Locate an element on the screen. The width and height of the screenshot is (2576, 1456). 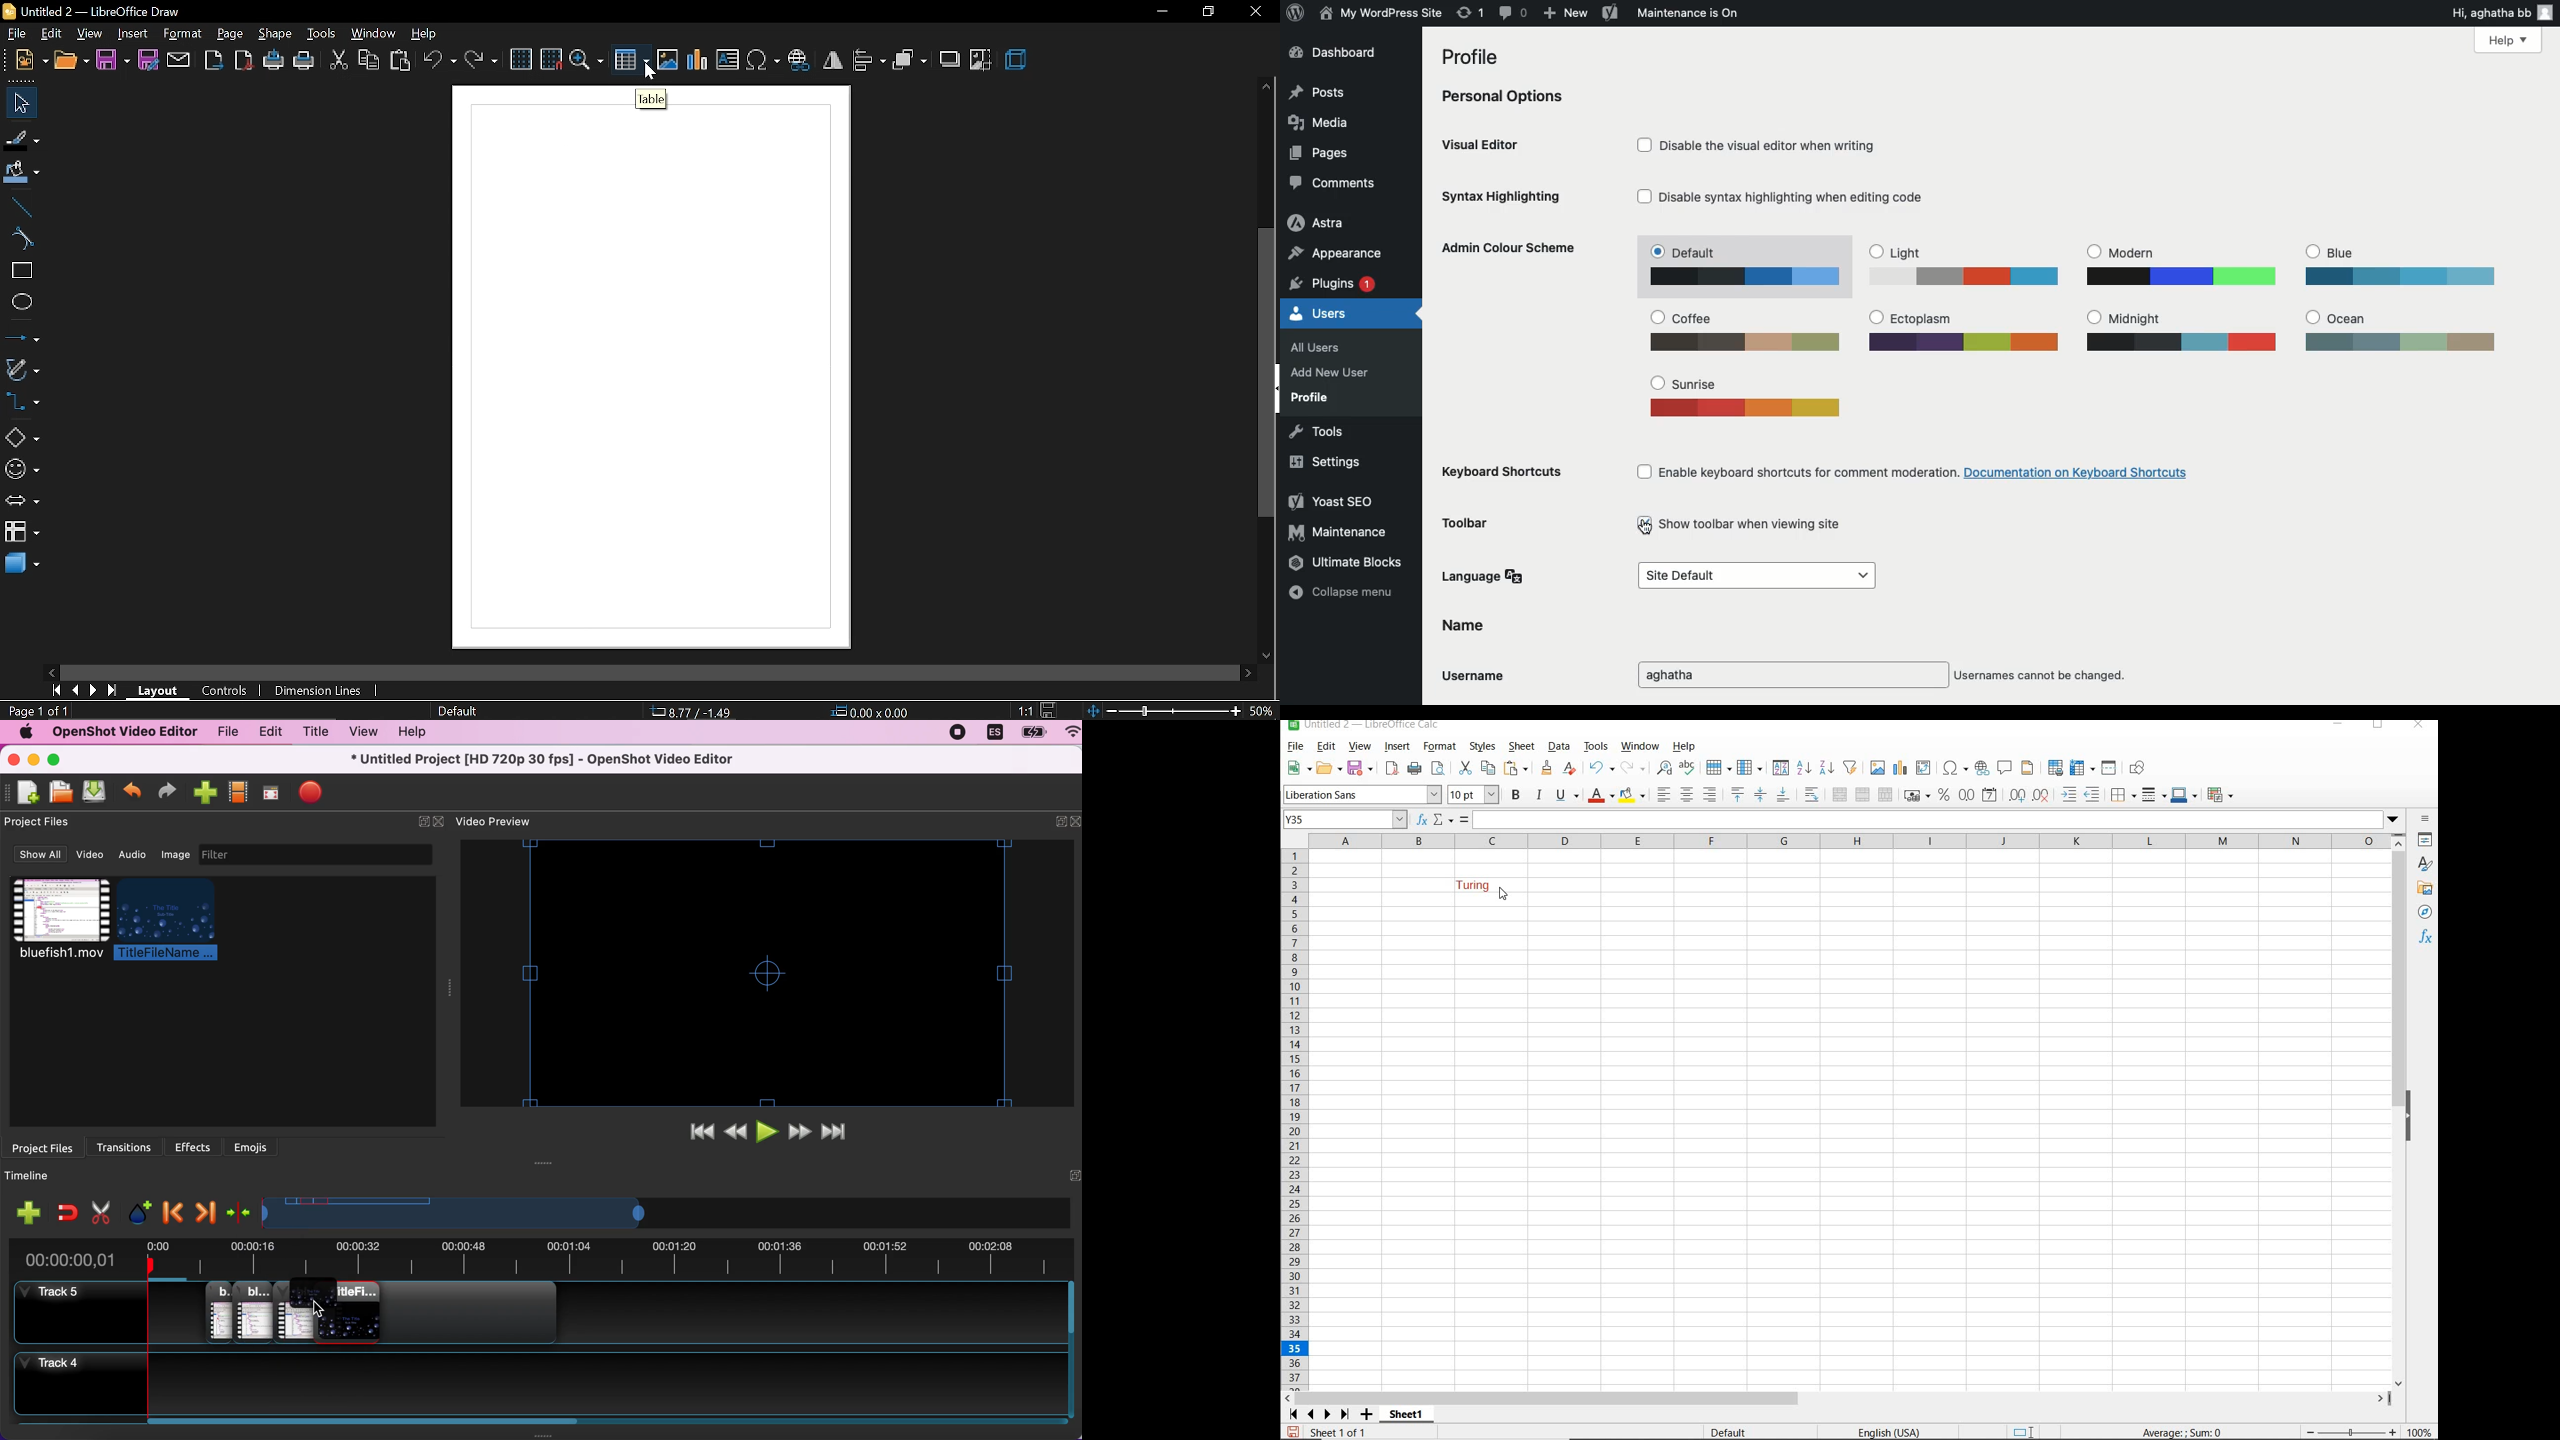
new is located at coordinates (32, 60).